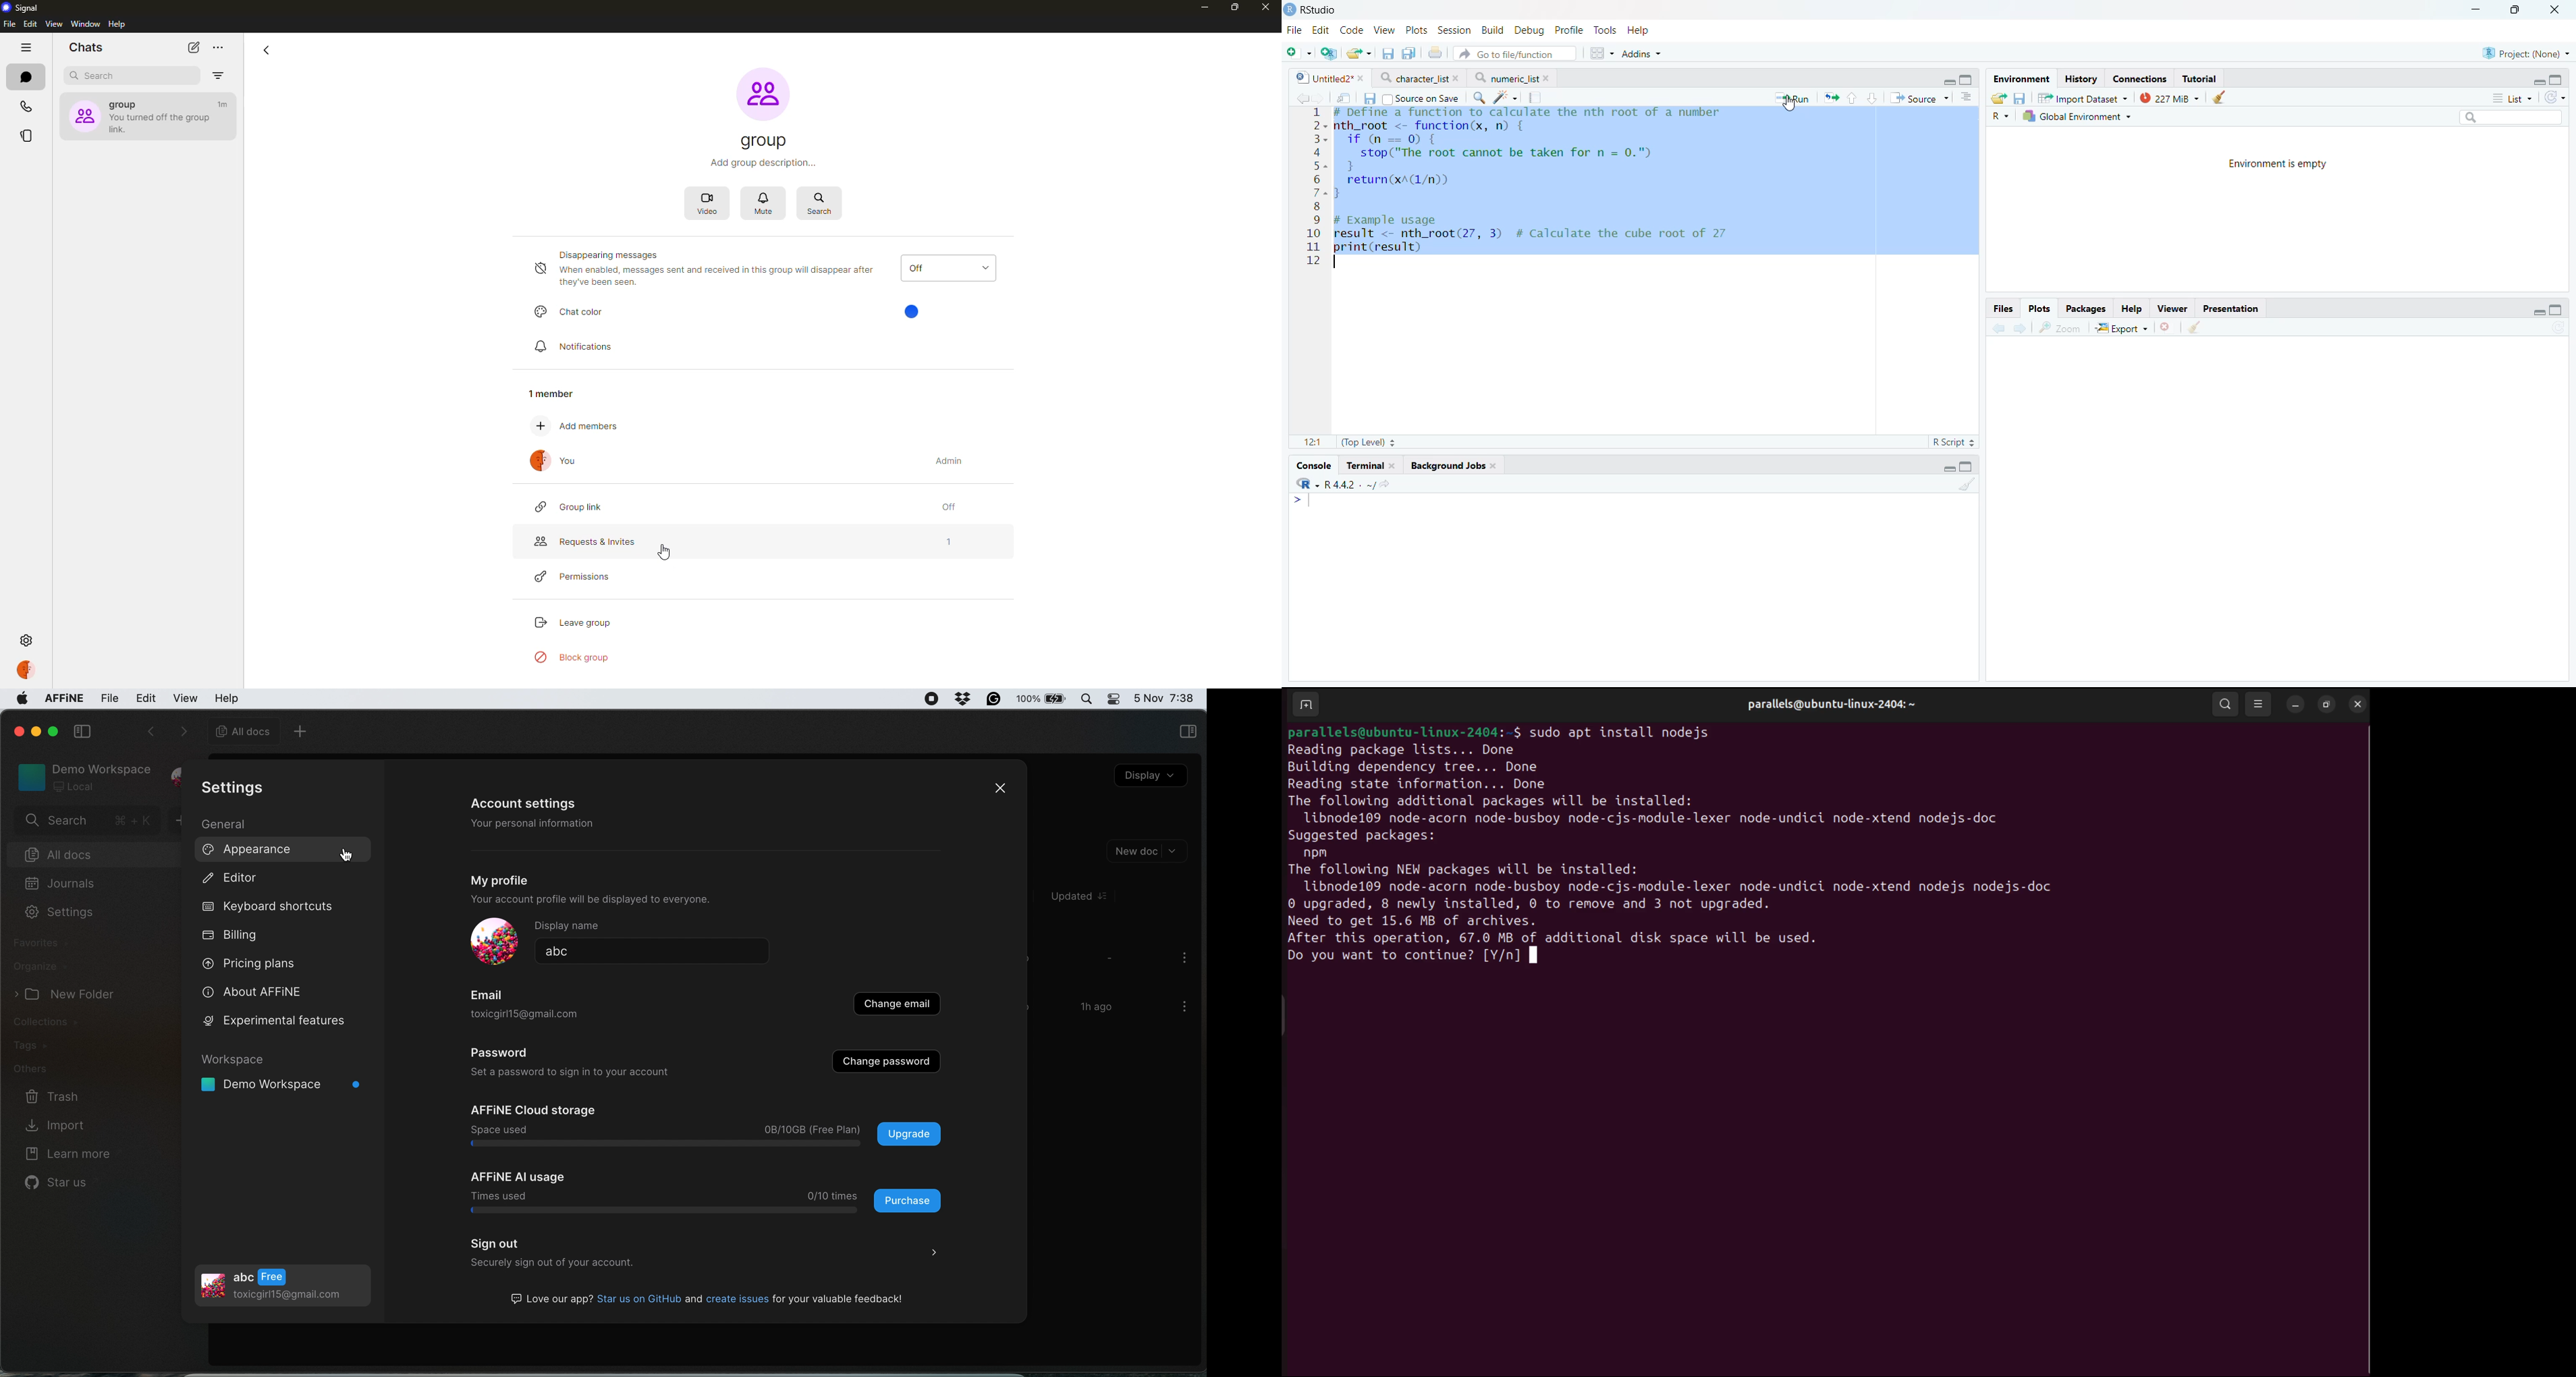  Describe the element at coordinates (2169, 327) in the screenshot. I see `Remove Selected` at that location.